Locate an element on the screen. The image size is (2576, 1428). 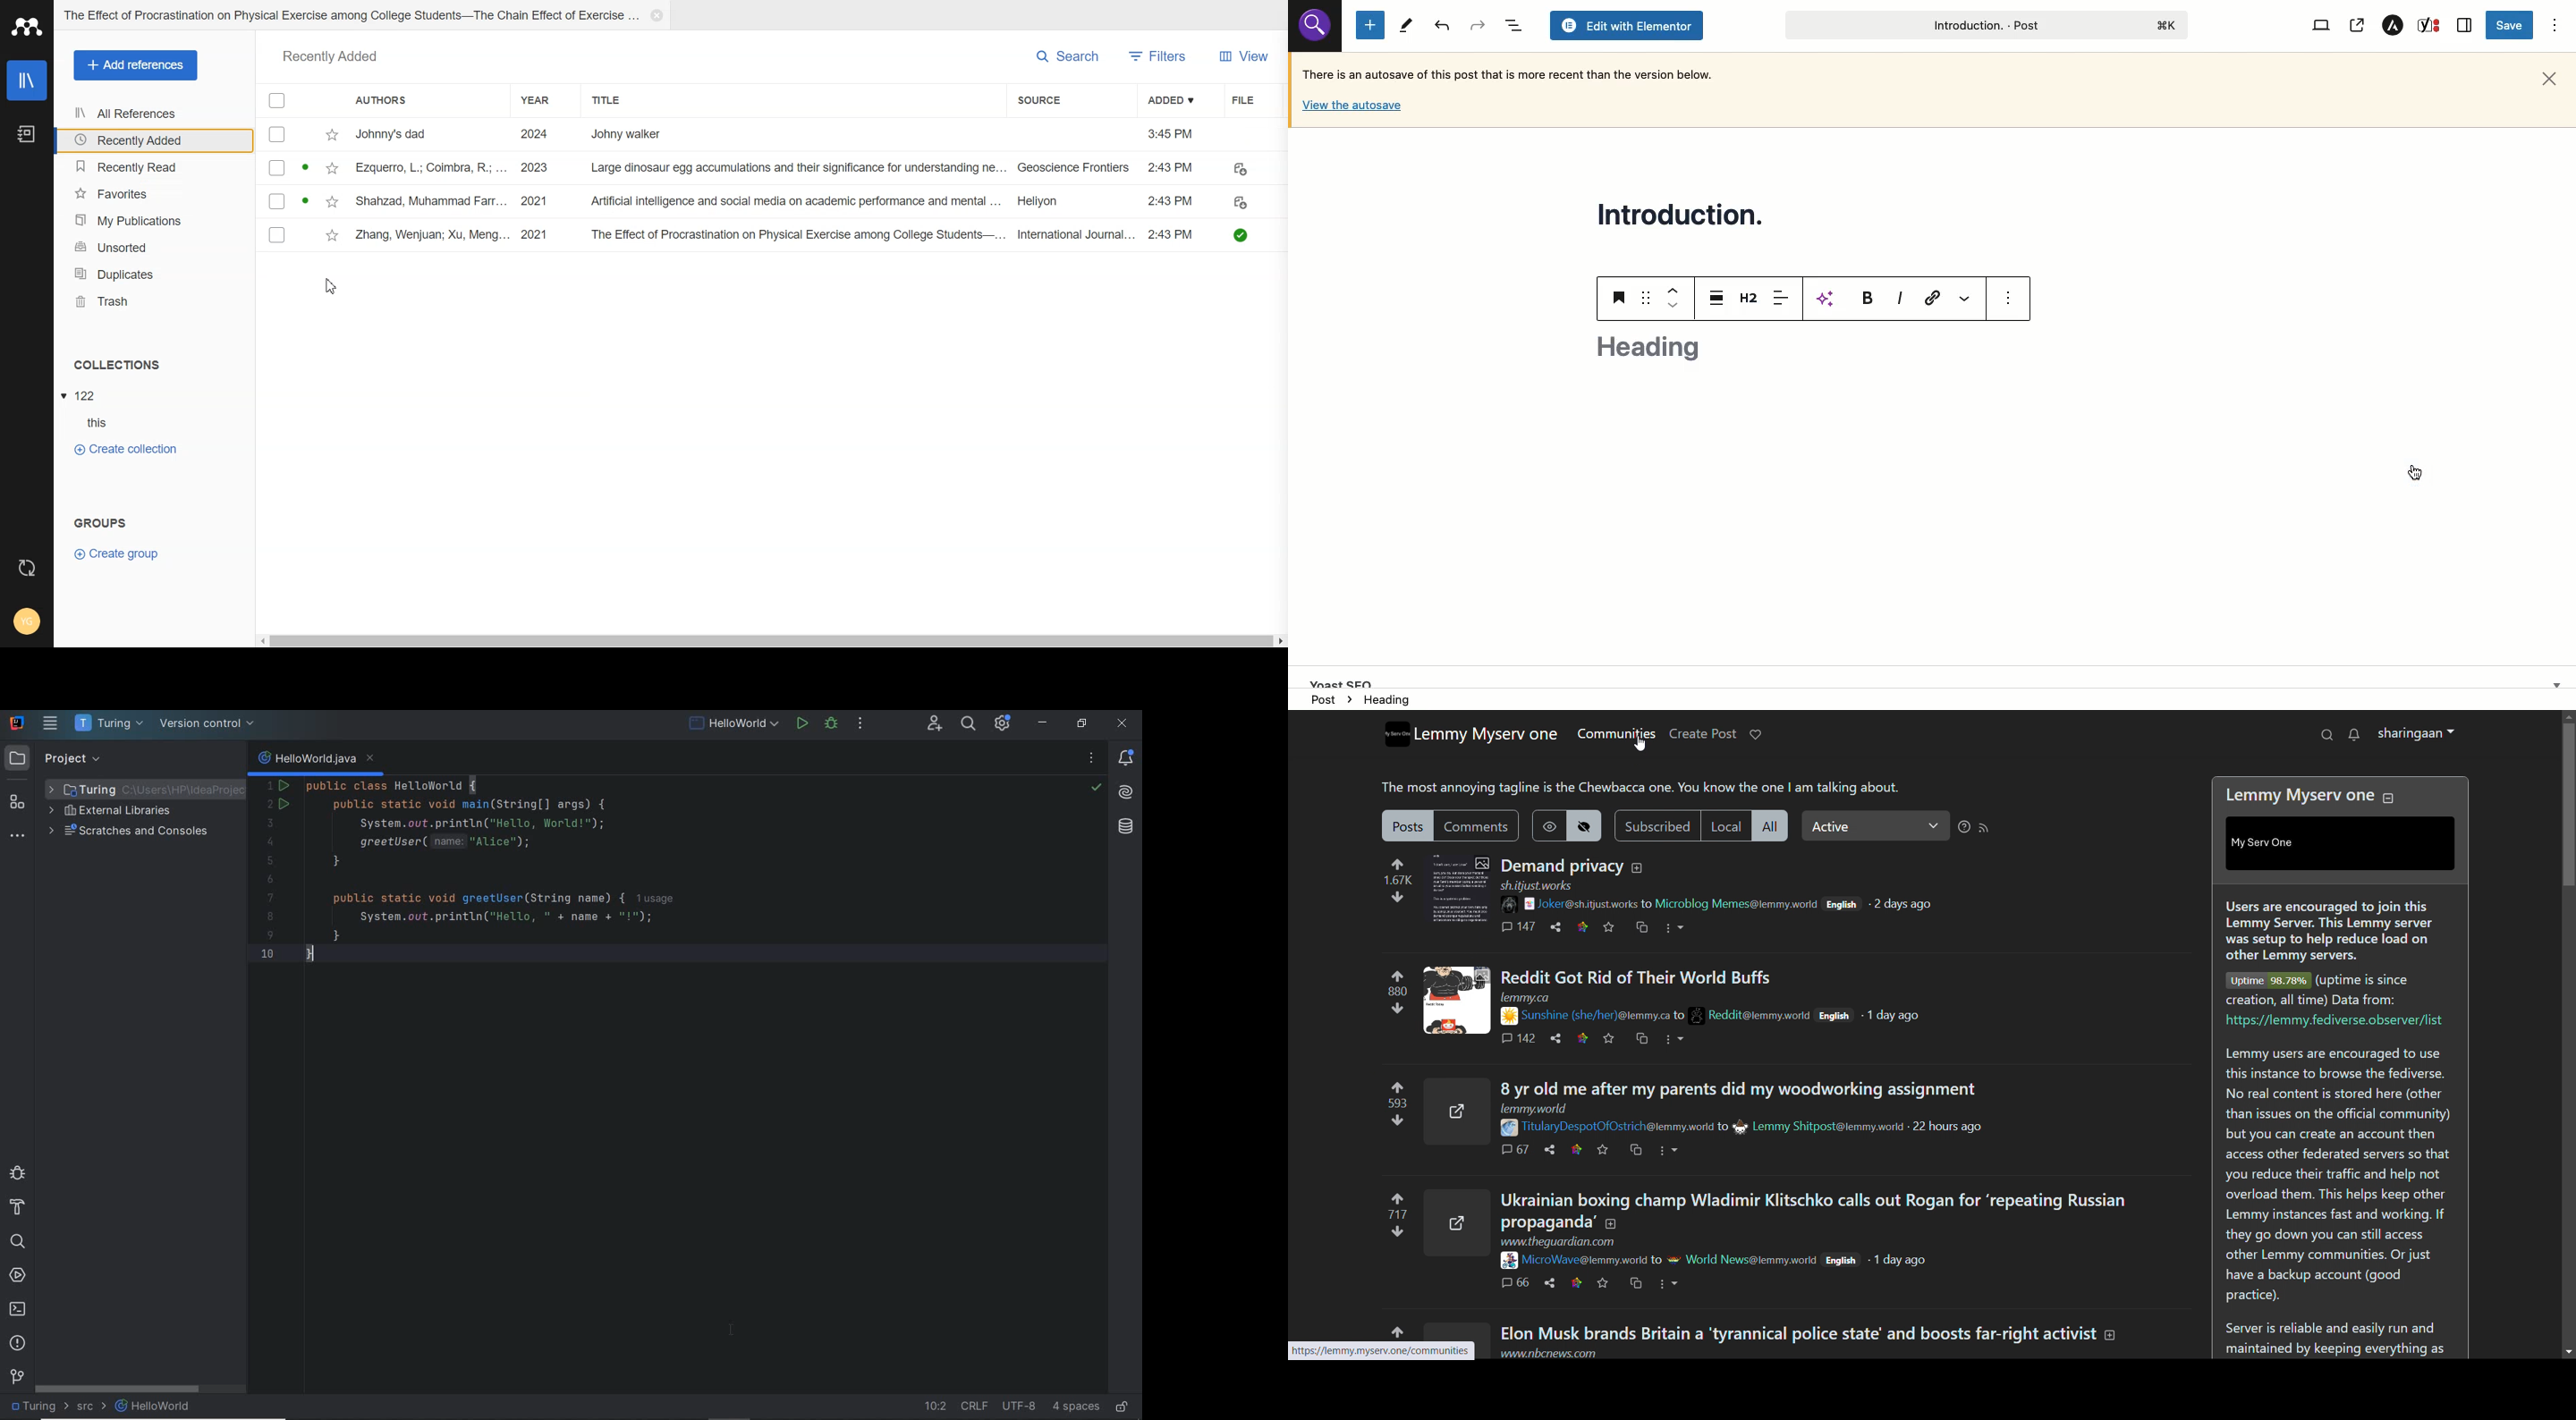
link is located at coordinates (1573, 1281).